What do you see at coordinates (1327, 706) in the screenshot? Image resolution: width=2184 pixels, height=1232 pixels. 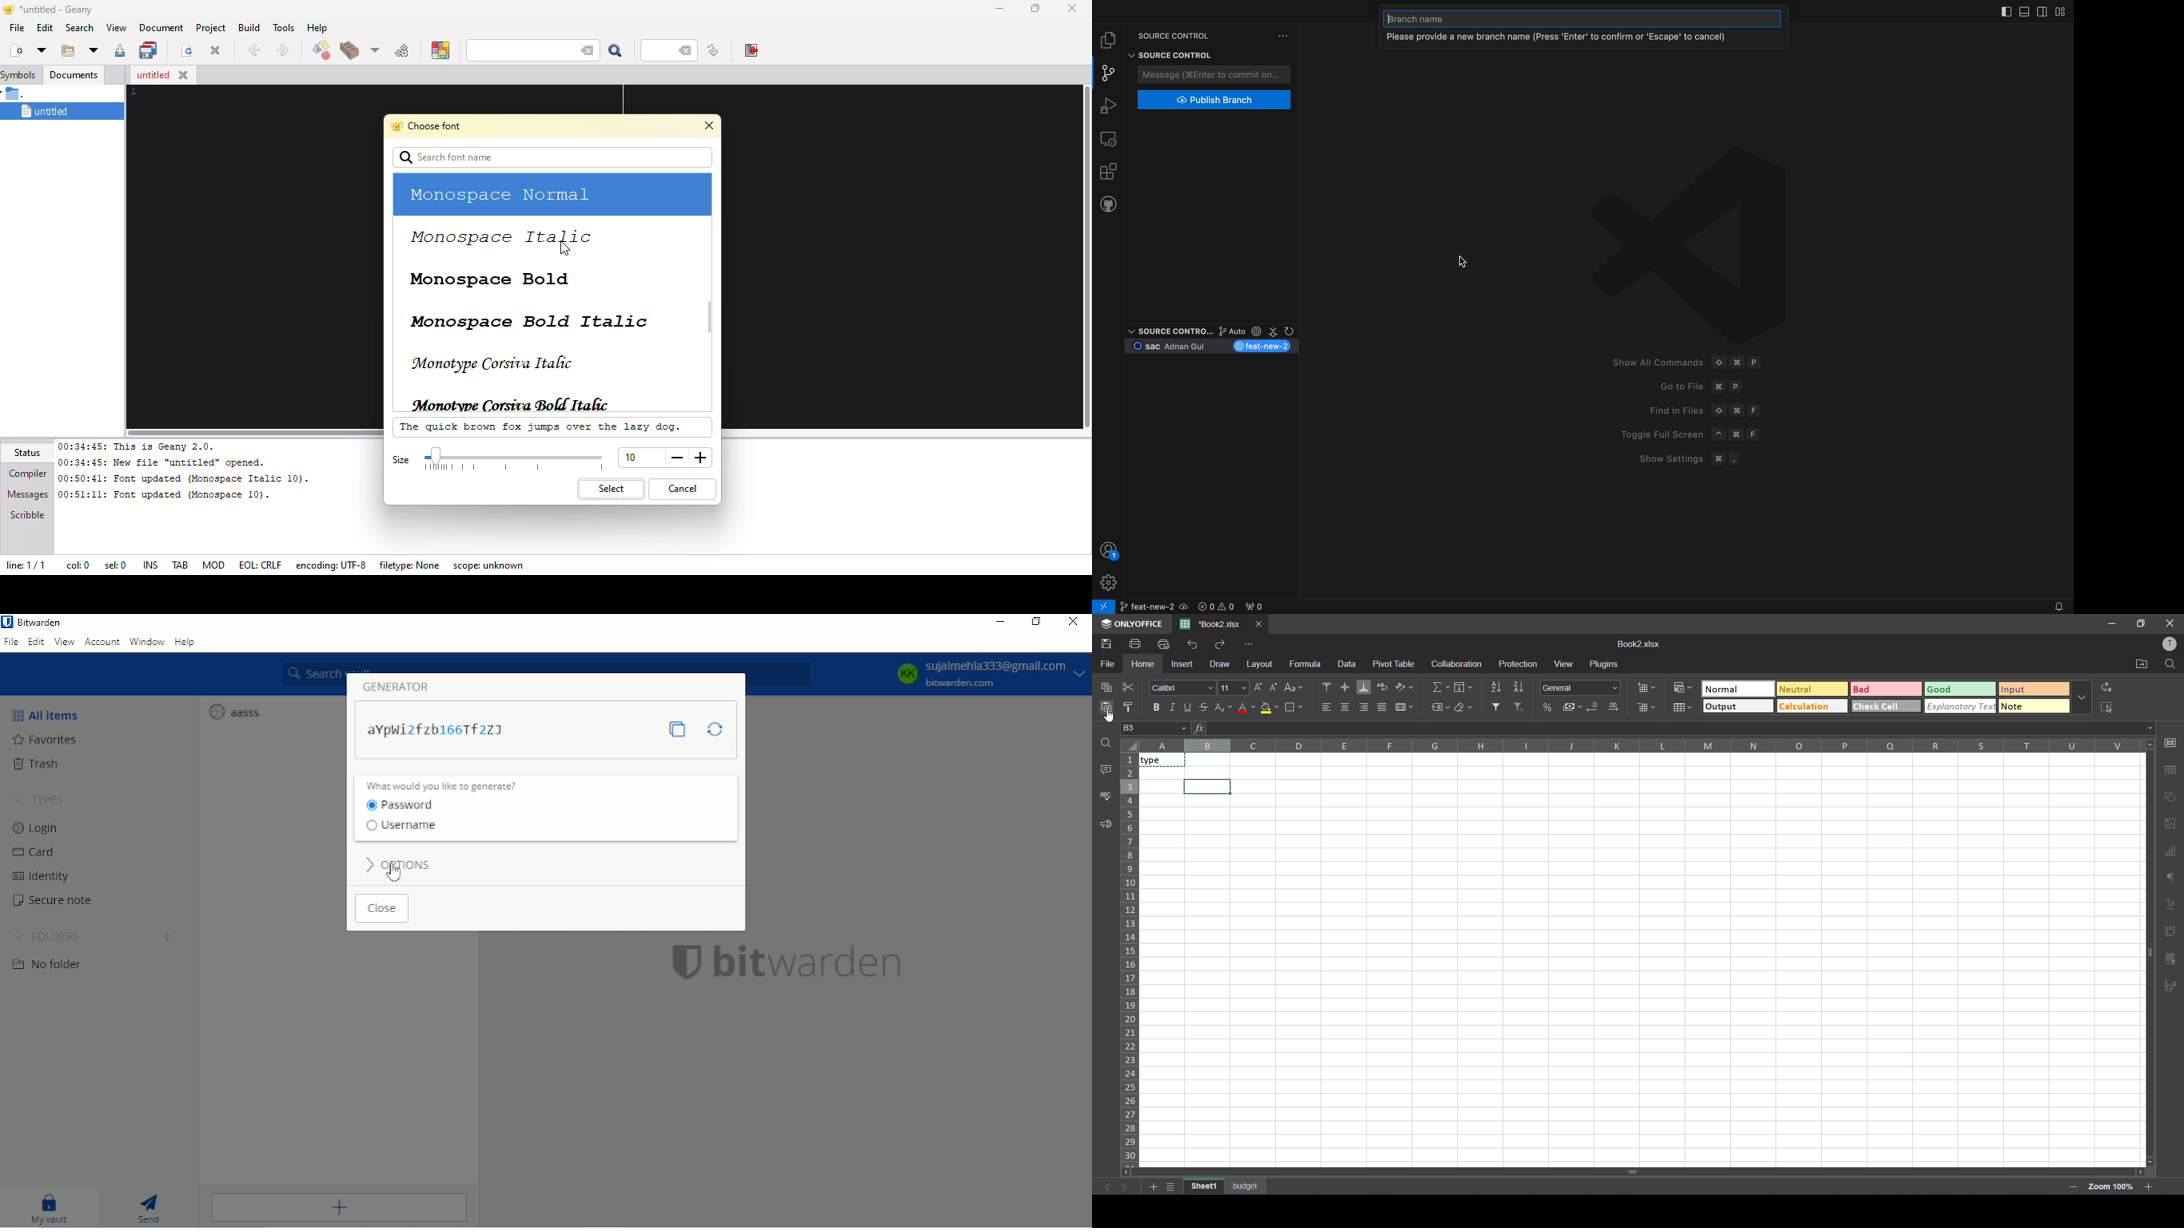 I see `align left` at bounding box center [1327, 706].